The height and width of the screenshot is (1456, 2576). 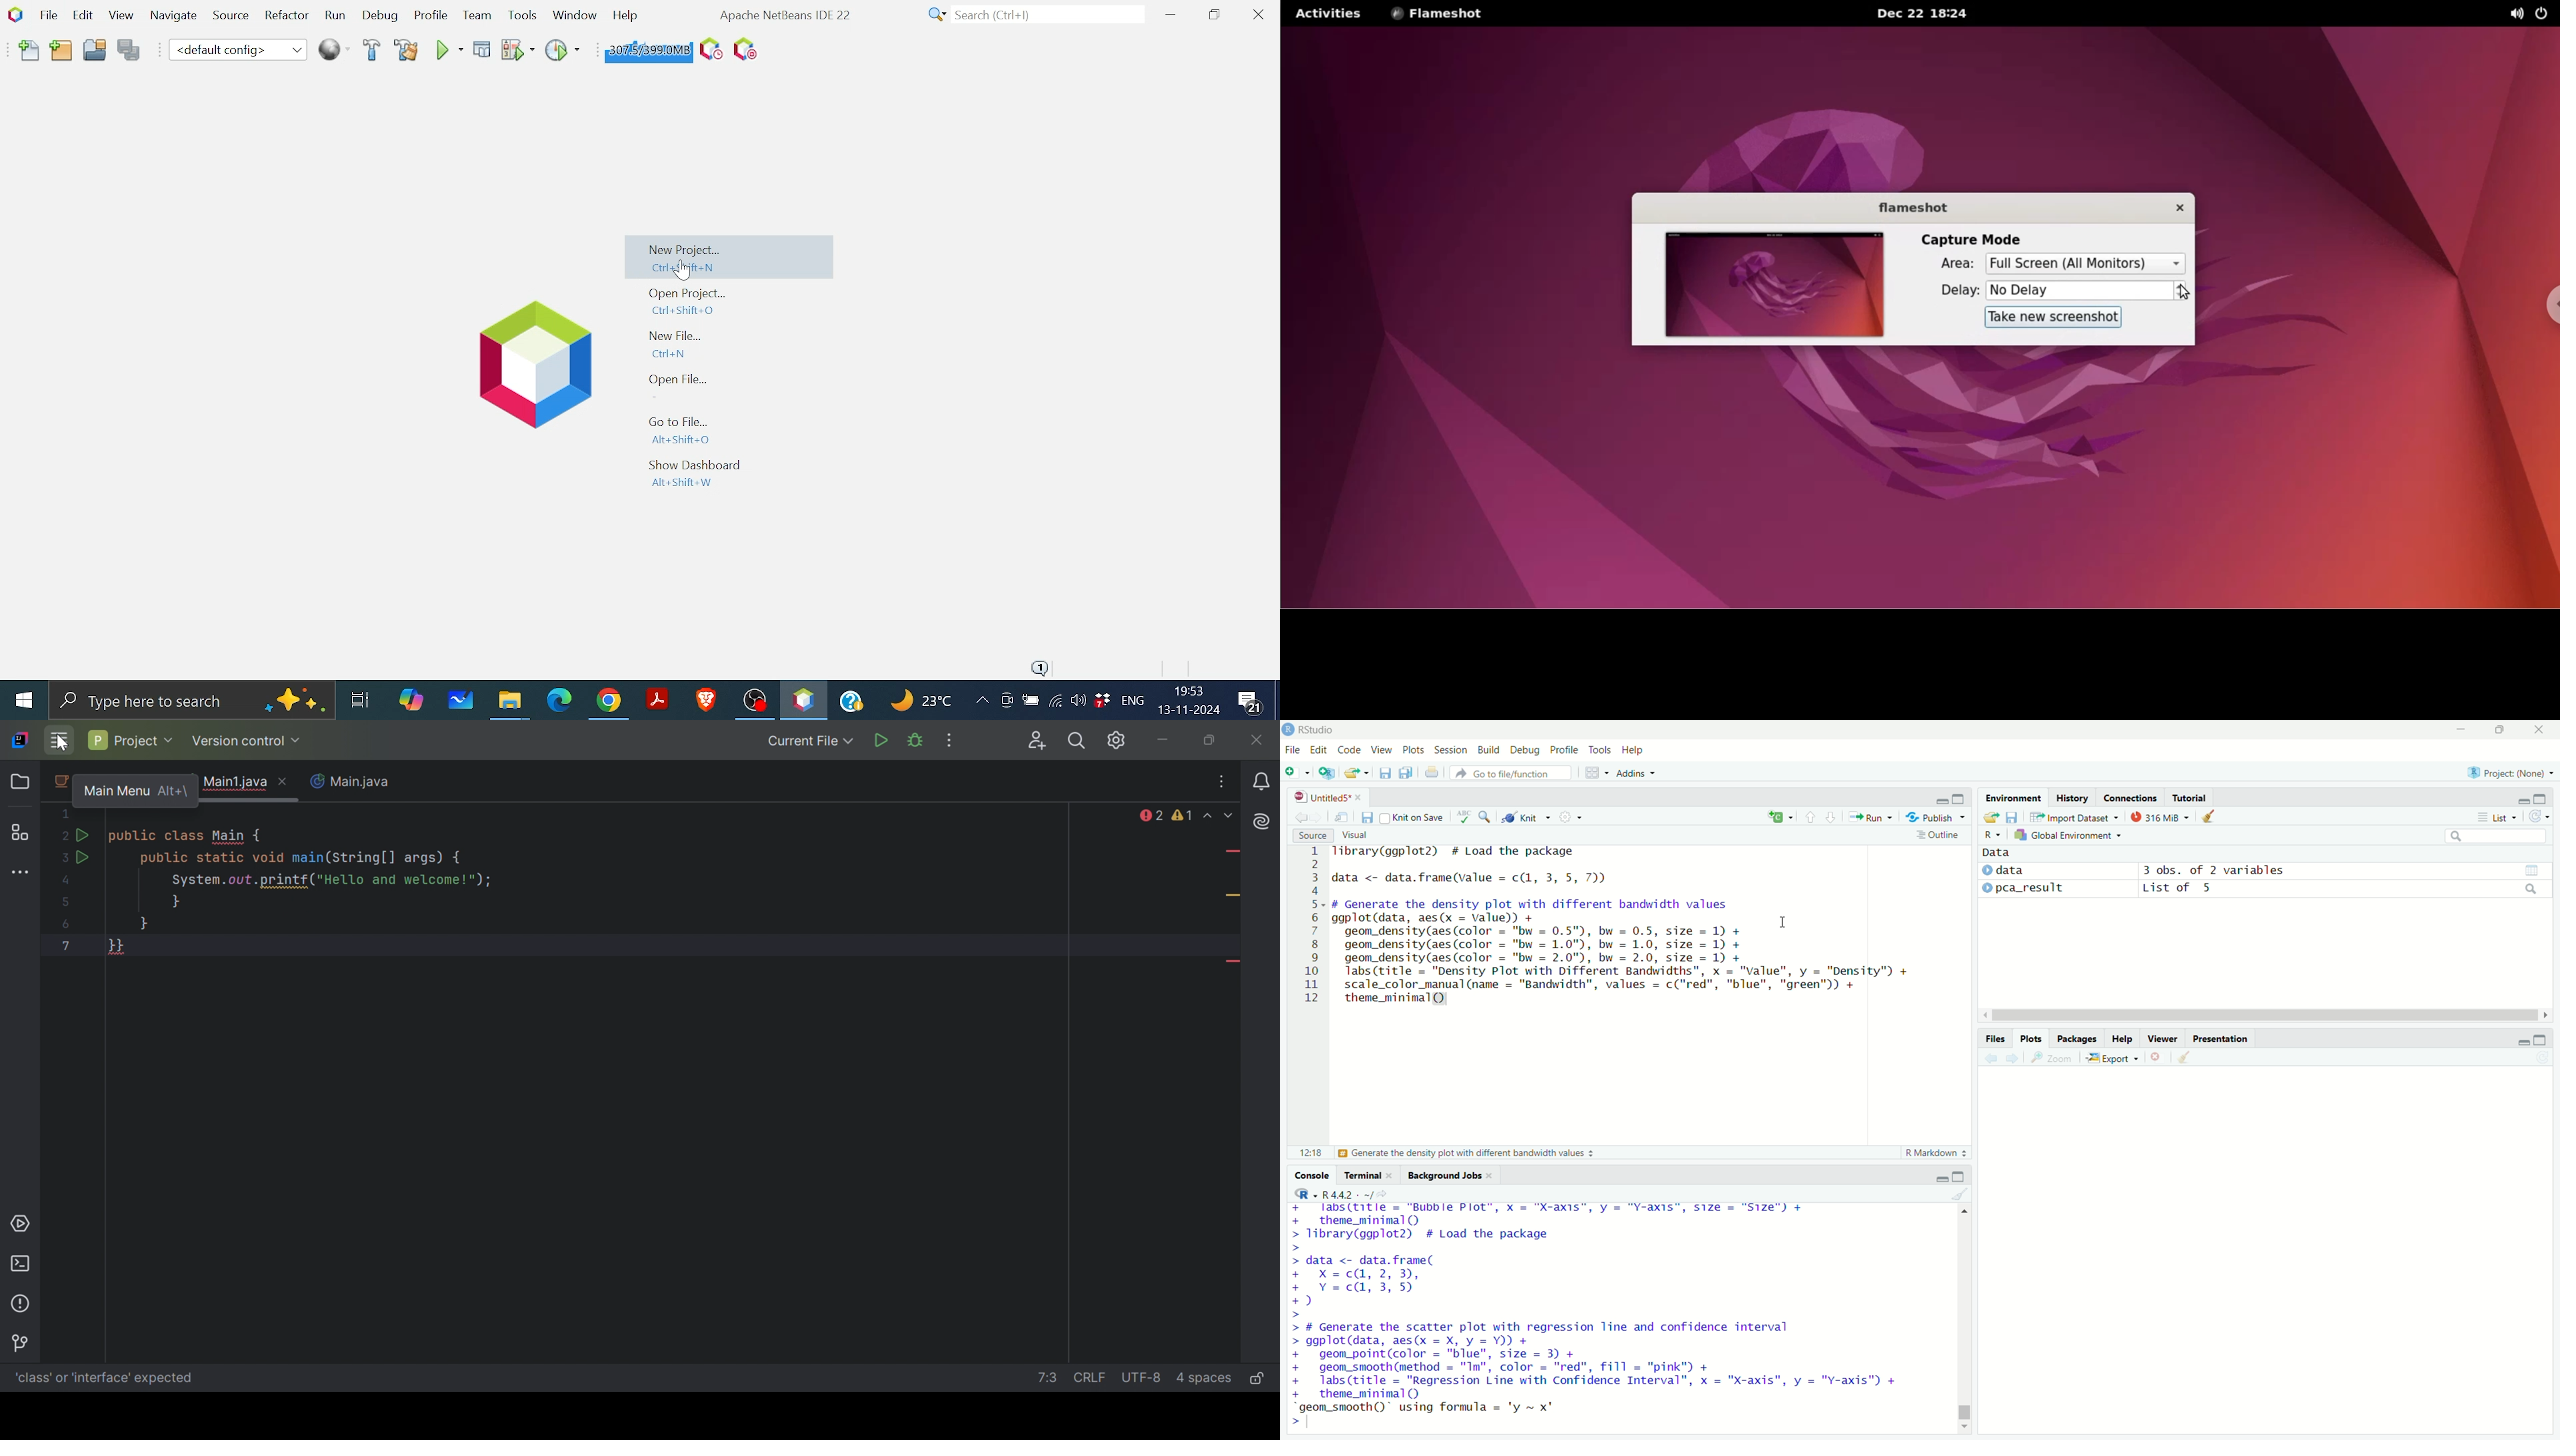 What do you see at coordinates (1961, 1194) in the screenshot?
I see `Clear console` at bounding box center [1961, 1194].